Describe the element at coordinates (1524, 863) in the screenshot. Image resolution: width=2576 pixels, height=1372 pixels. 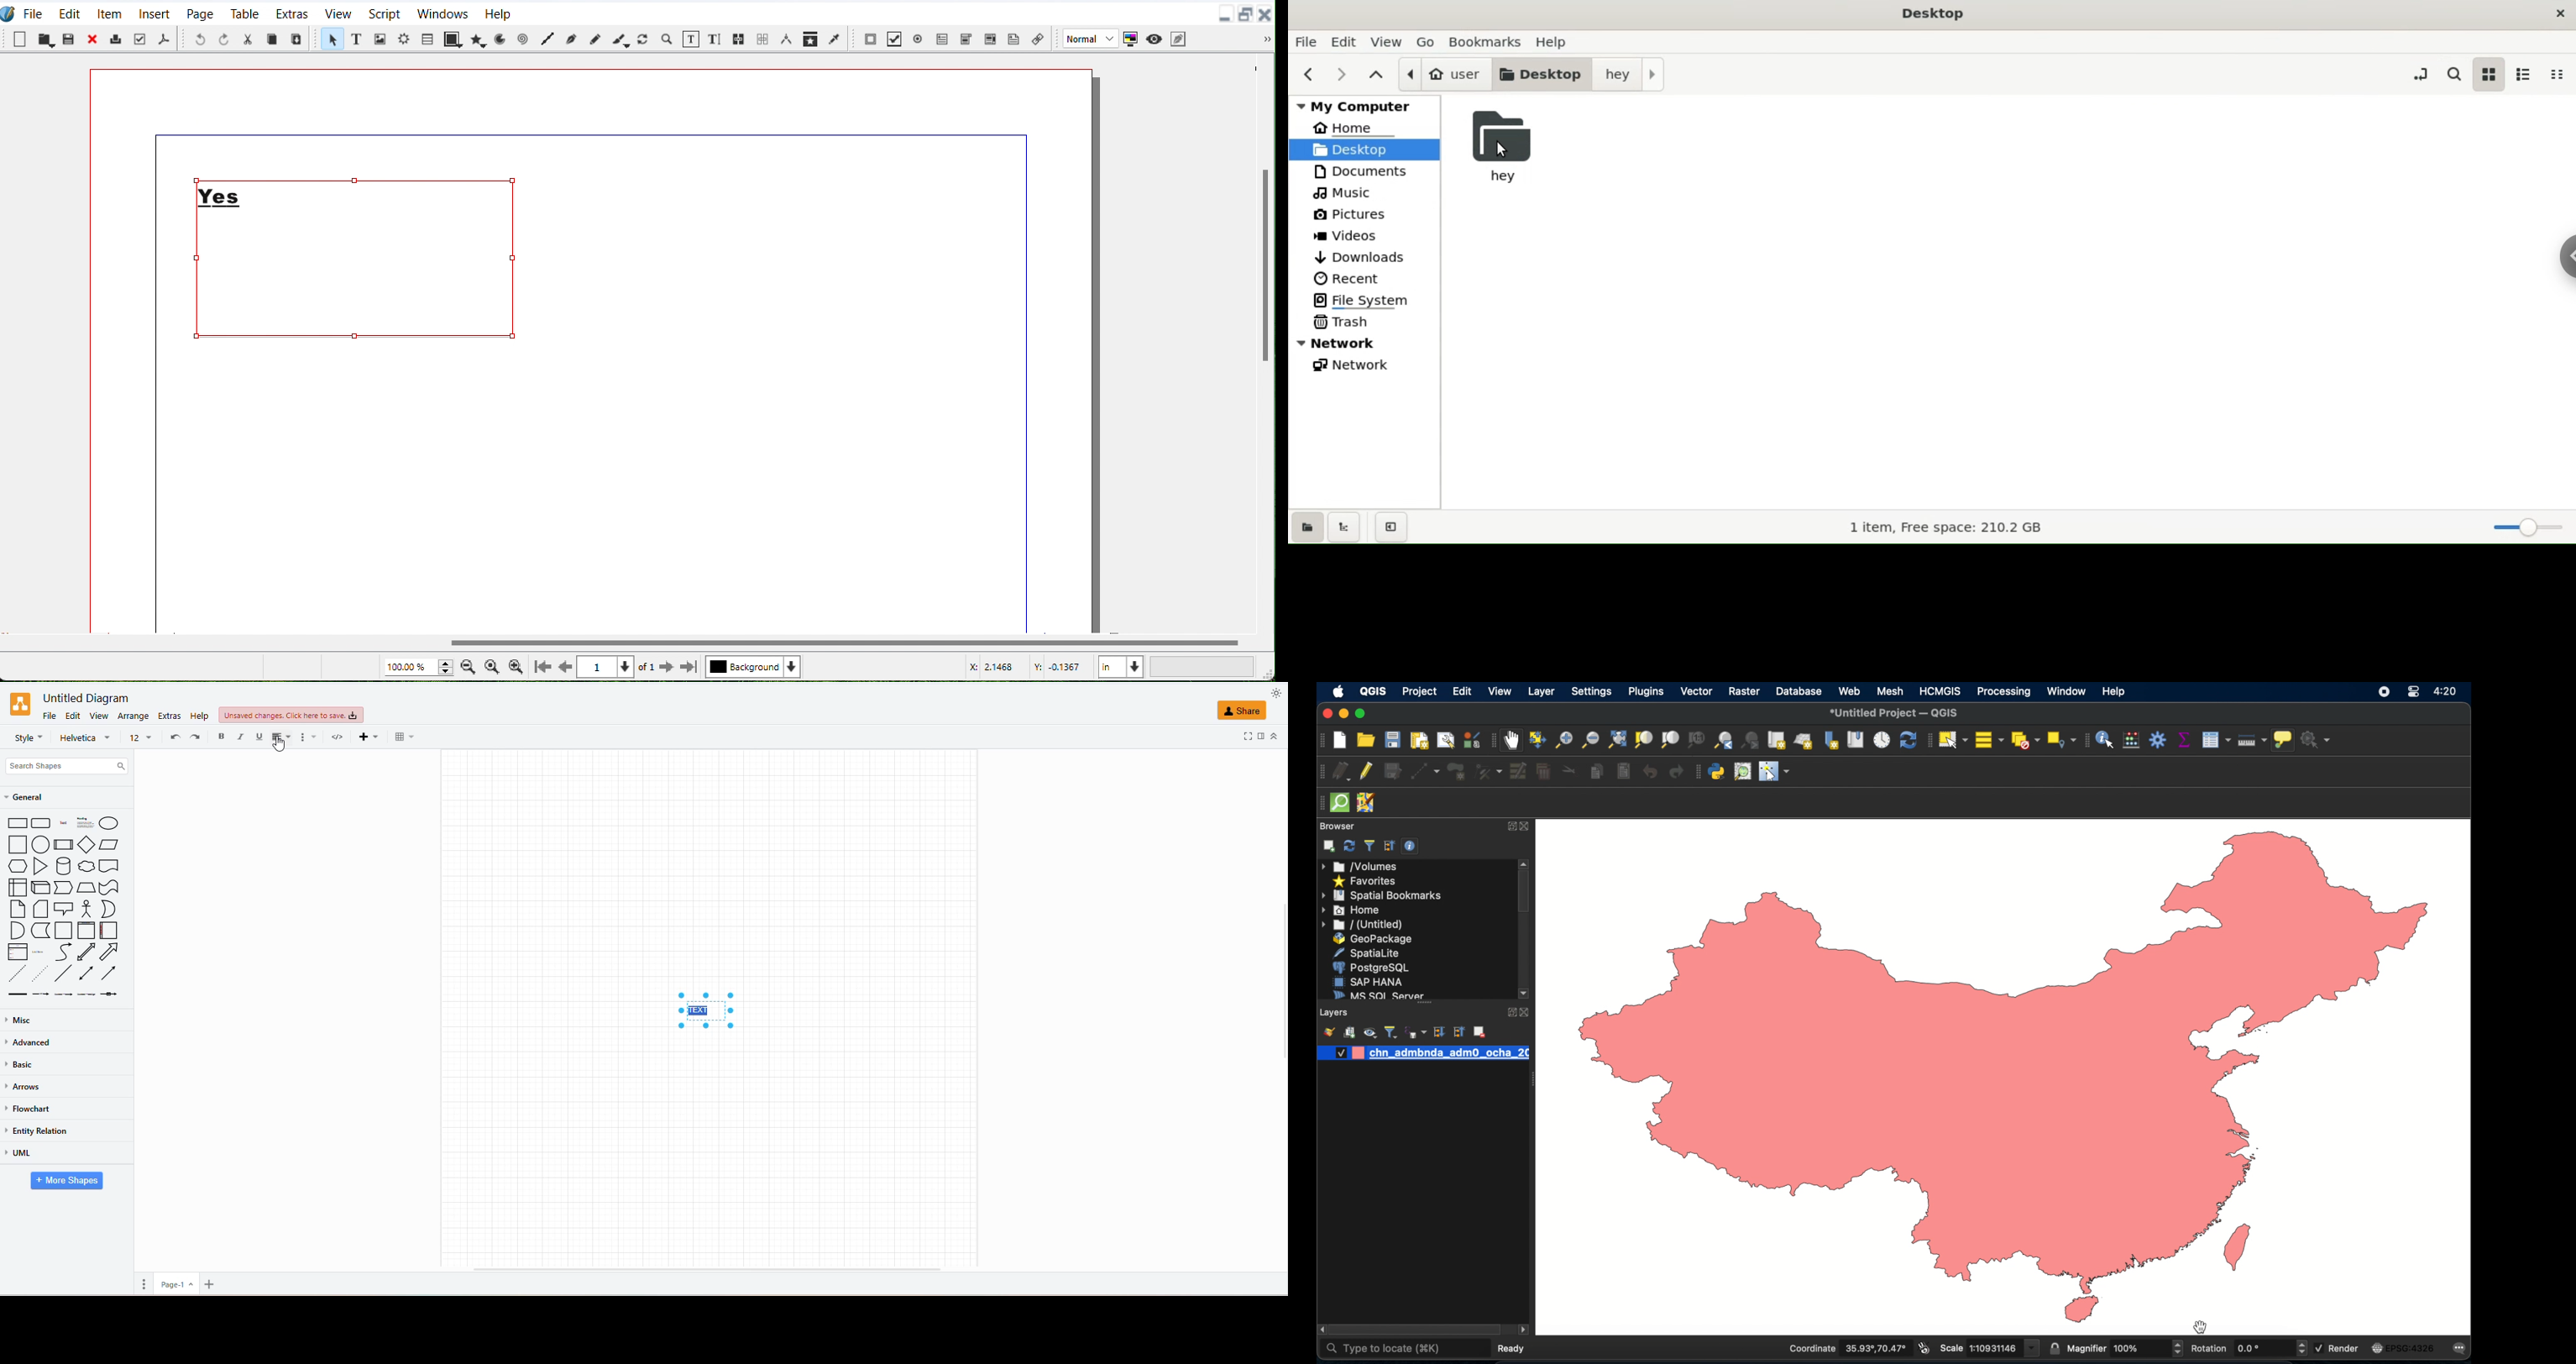
I see `scroll up arrow` at that location.